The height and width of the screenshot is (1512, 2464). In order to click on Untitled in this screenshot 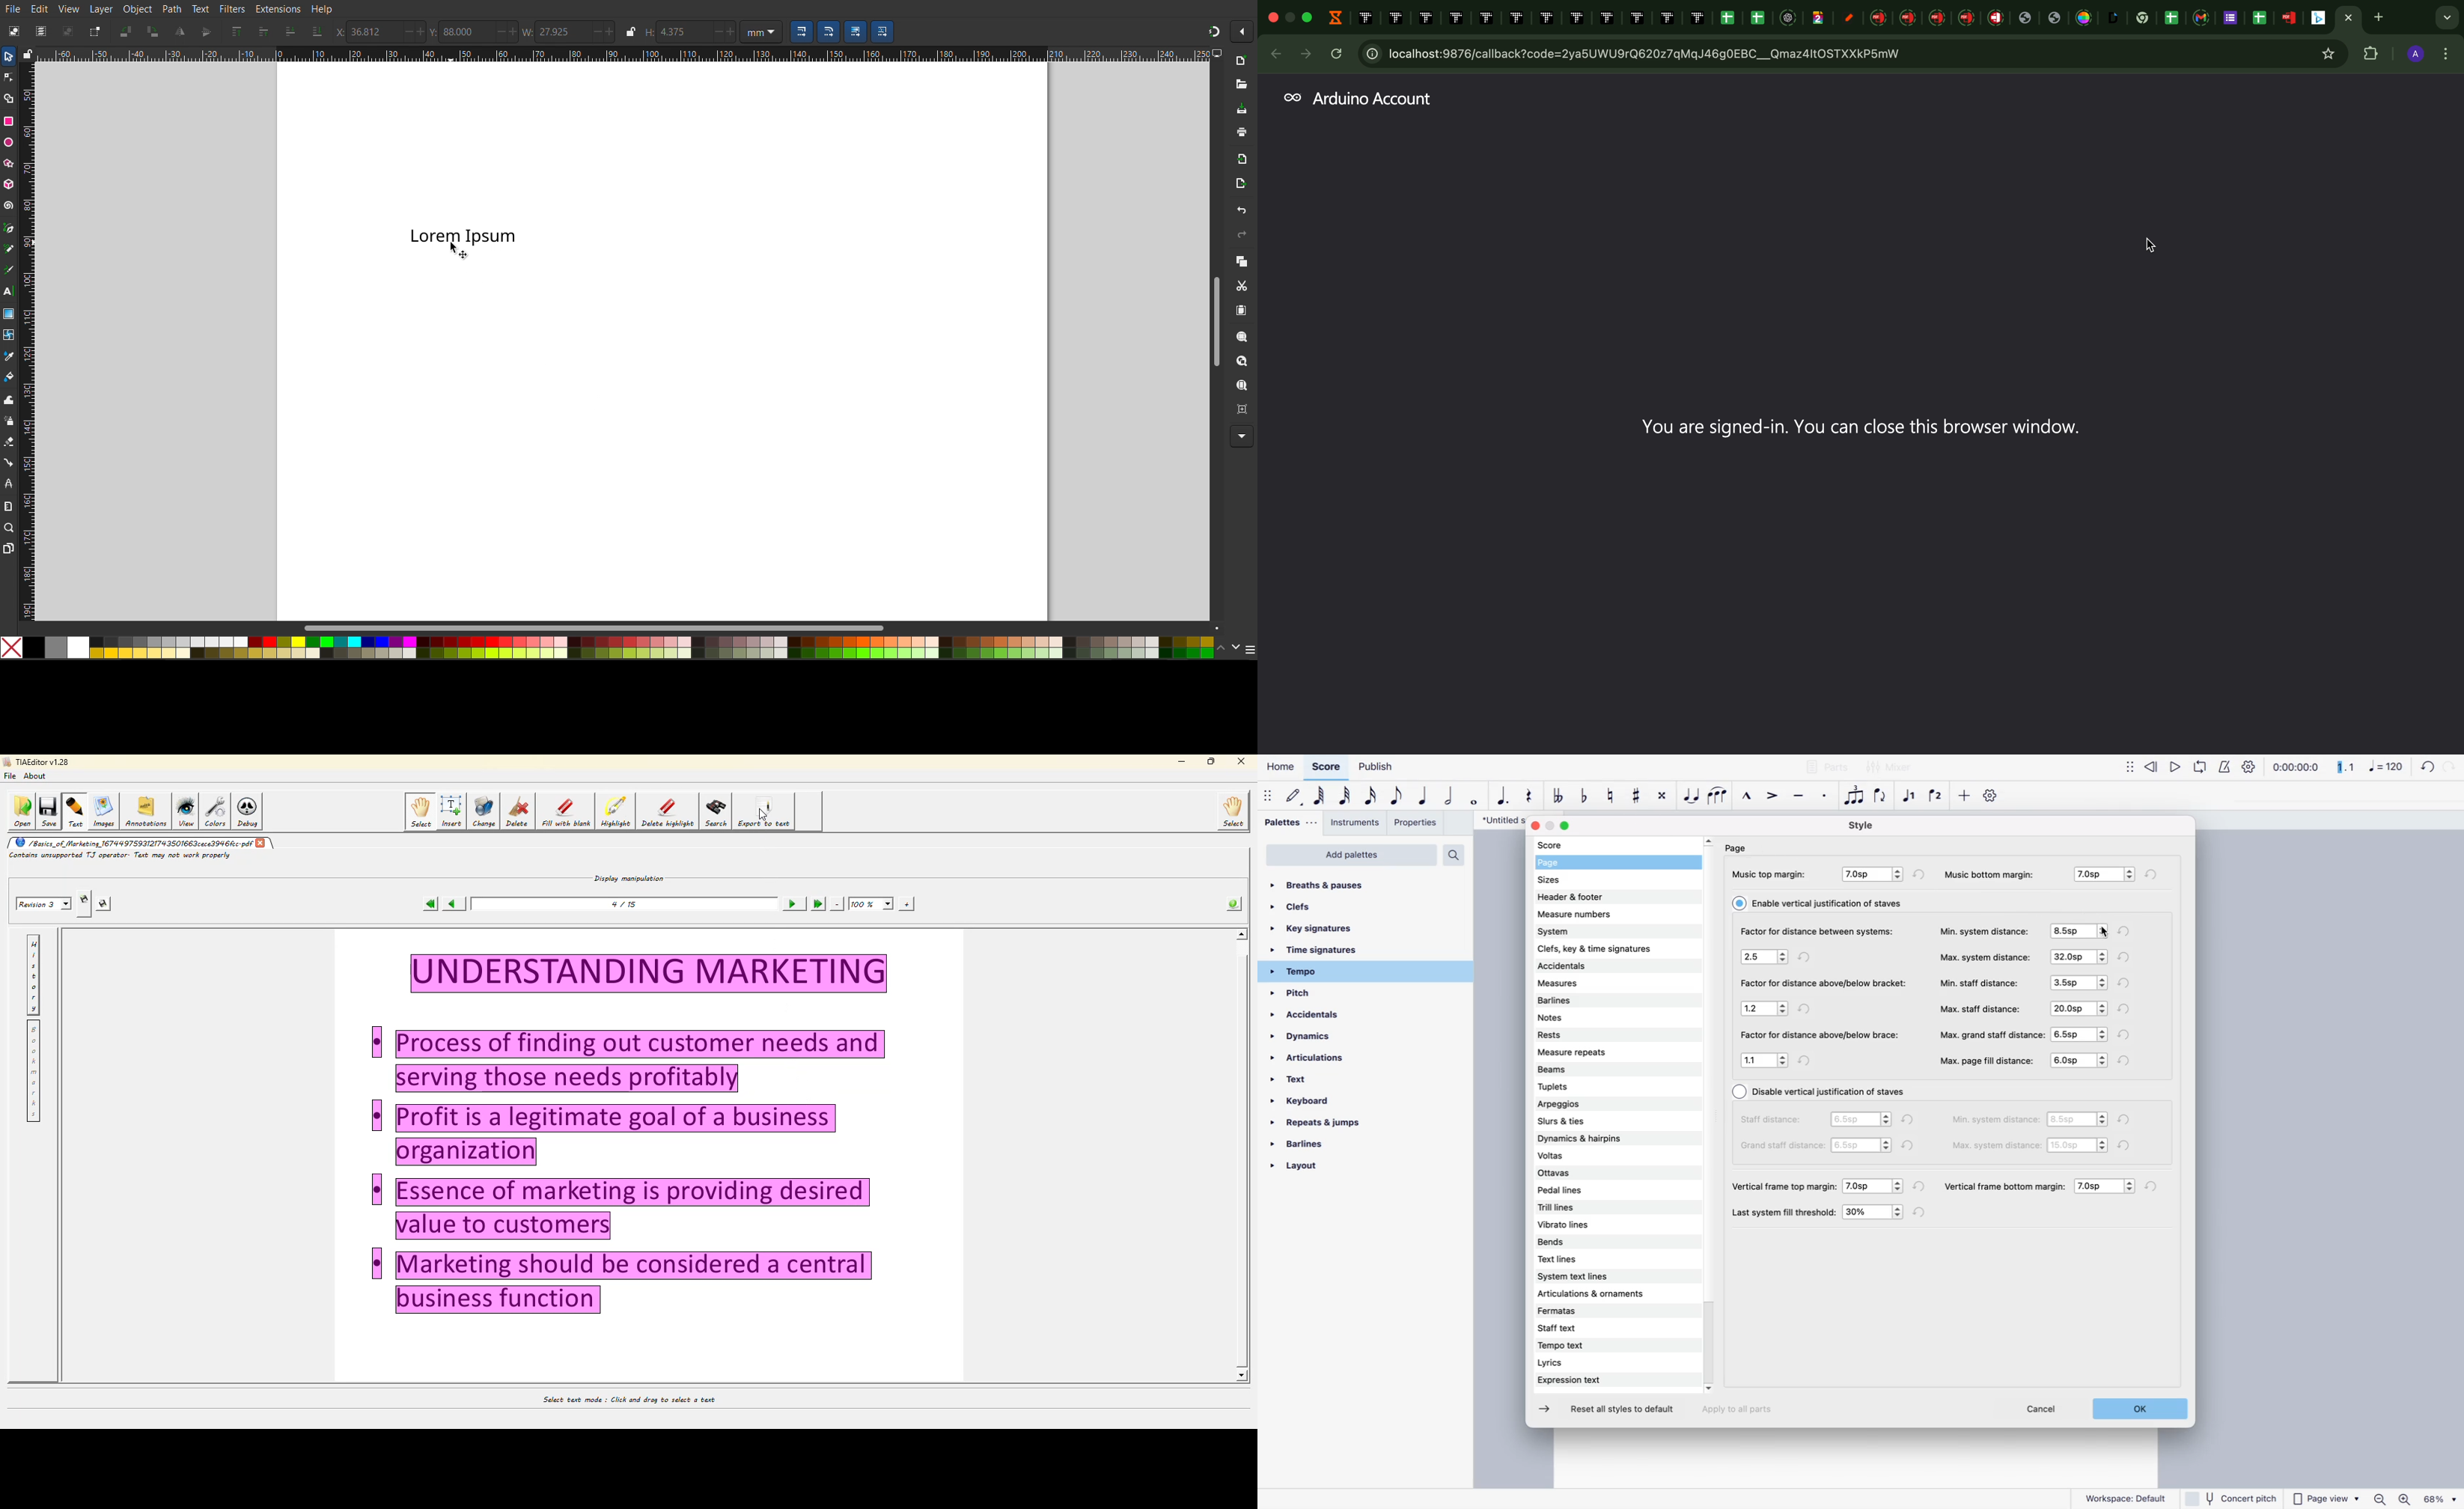, I will do `click(1496, 821)`.